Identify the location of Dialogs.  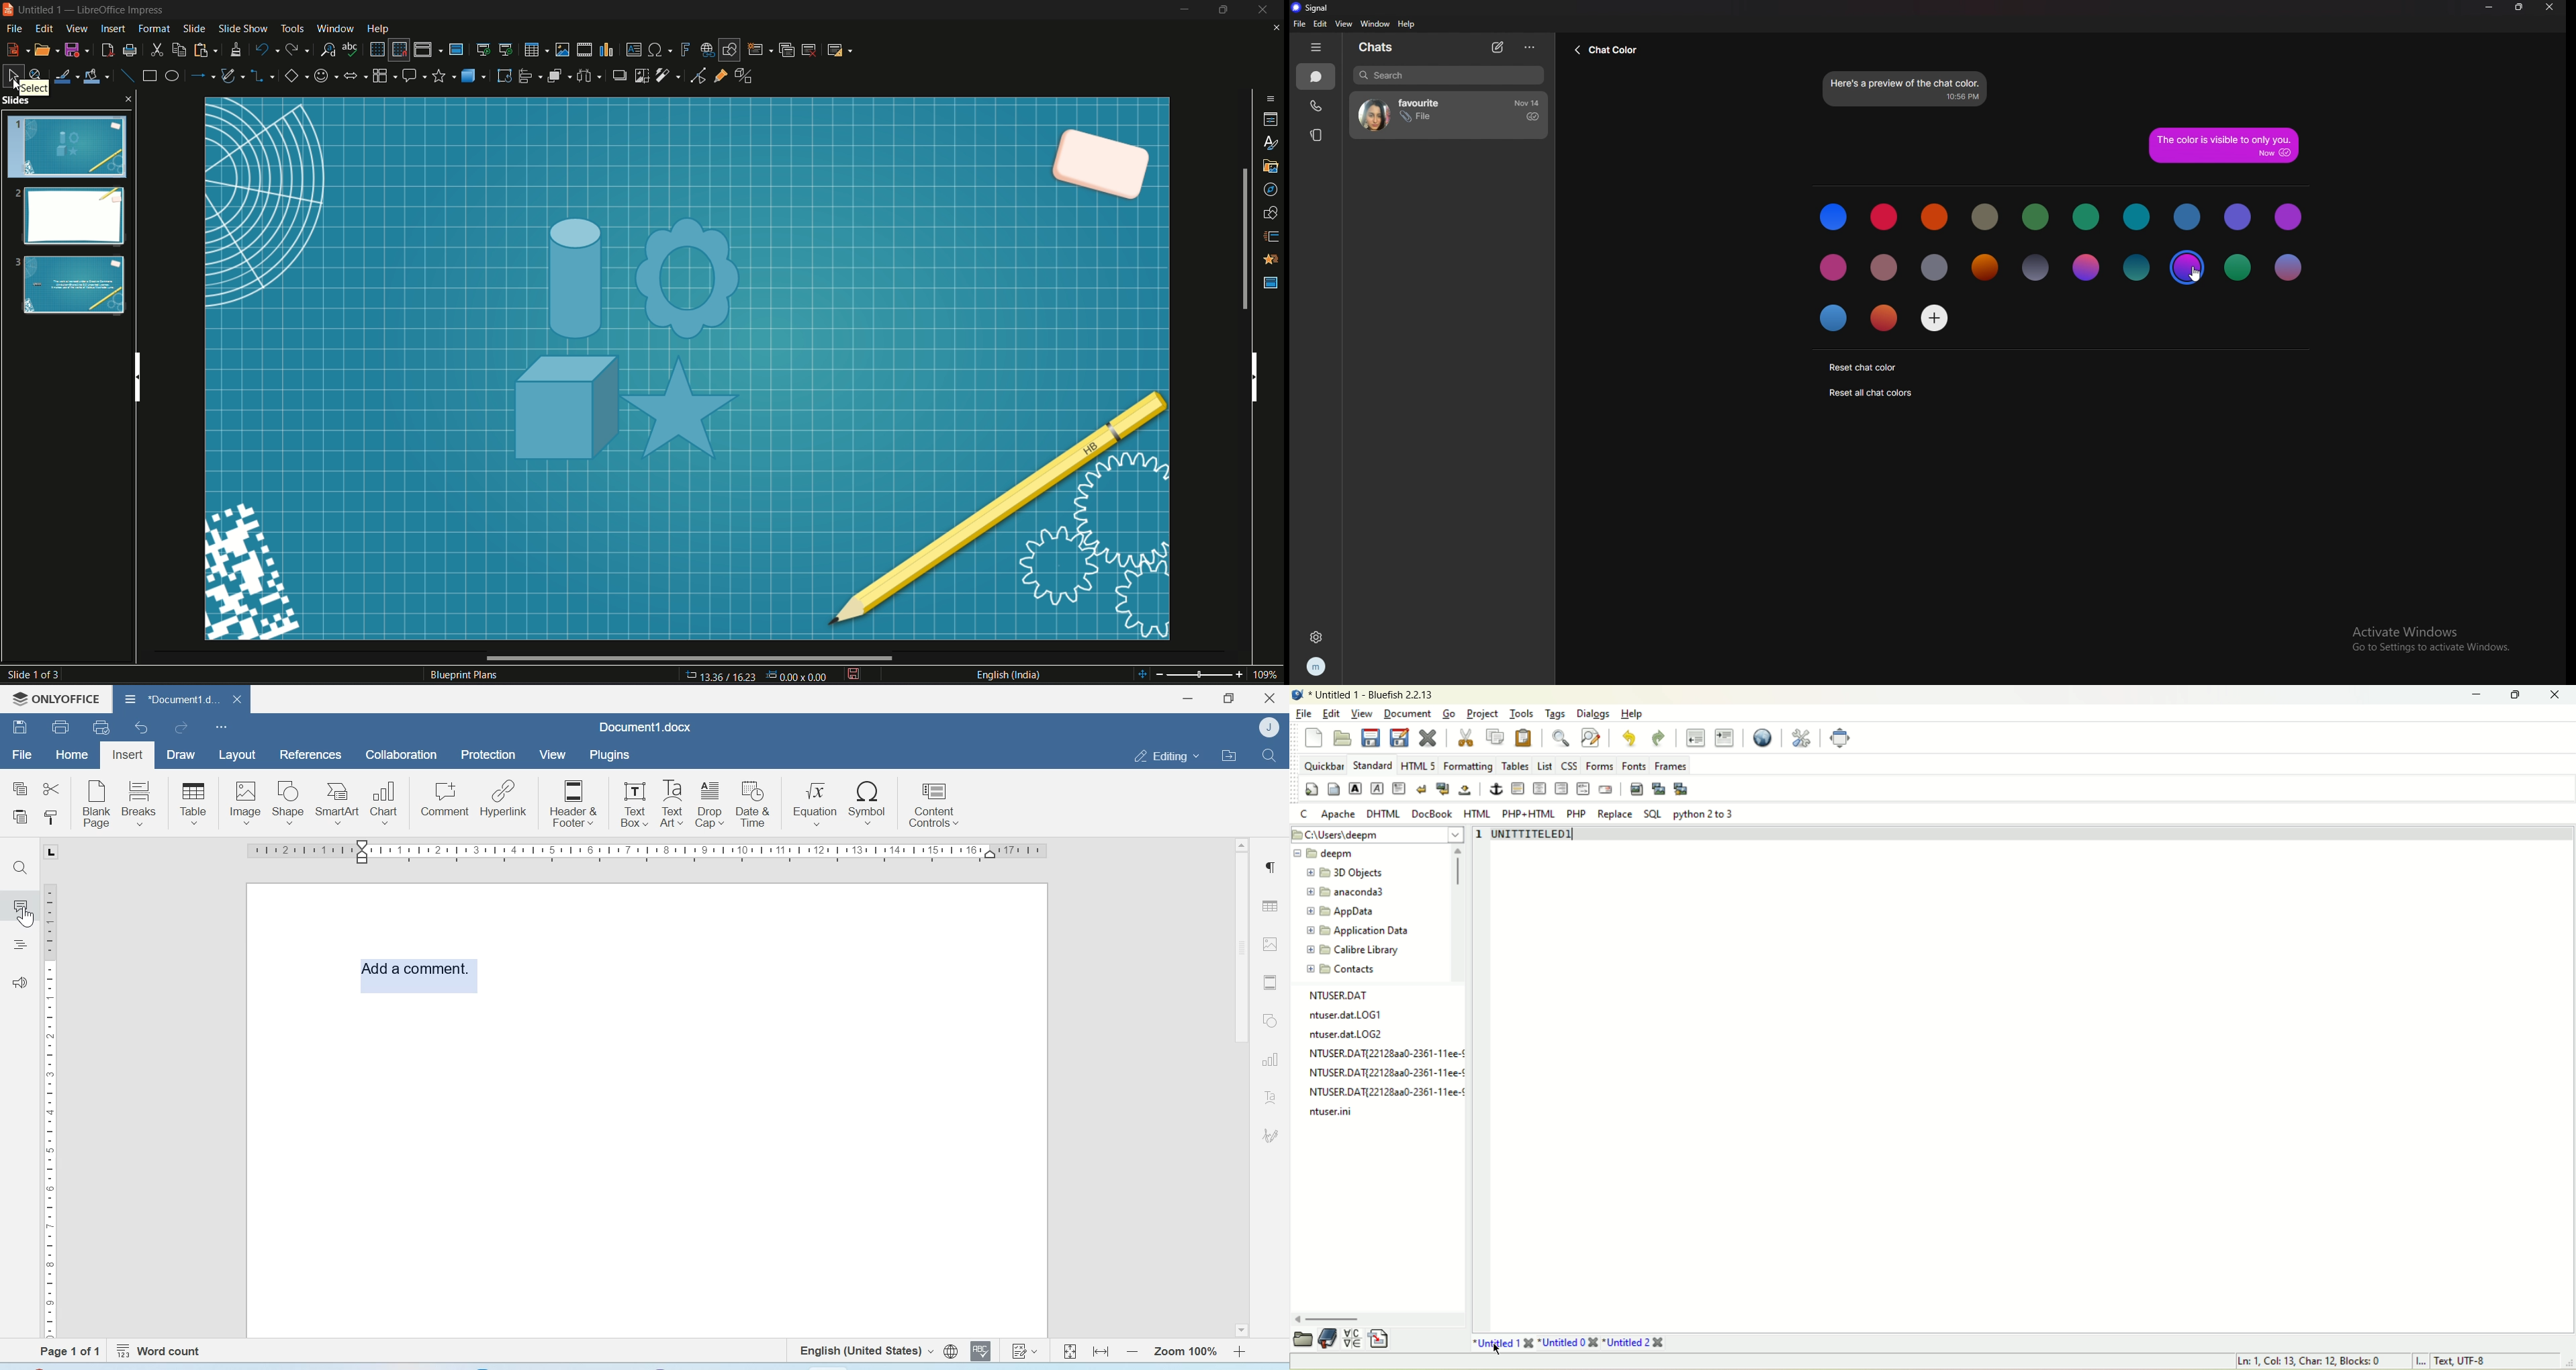
(1595, 715).